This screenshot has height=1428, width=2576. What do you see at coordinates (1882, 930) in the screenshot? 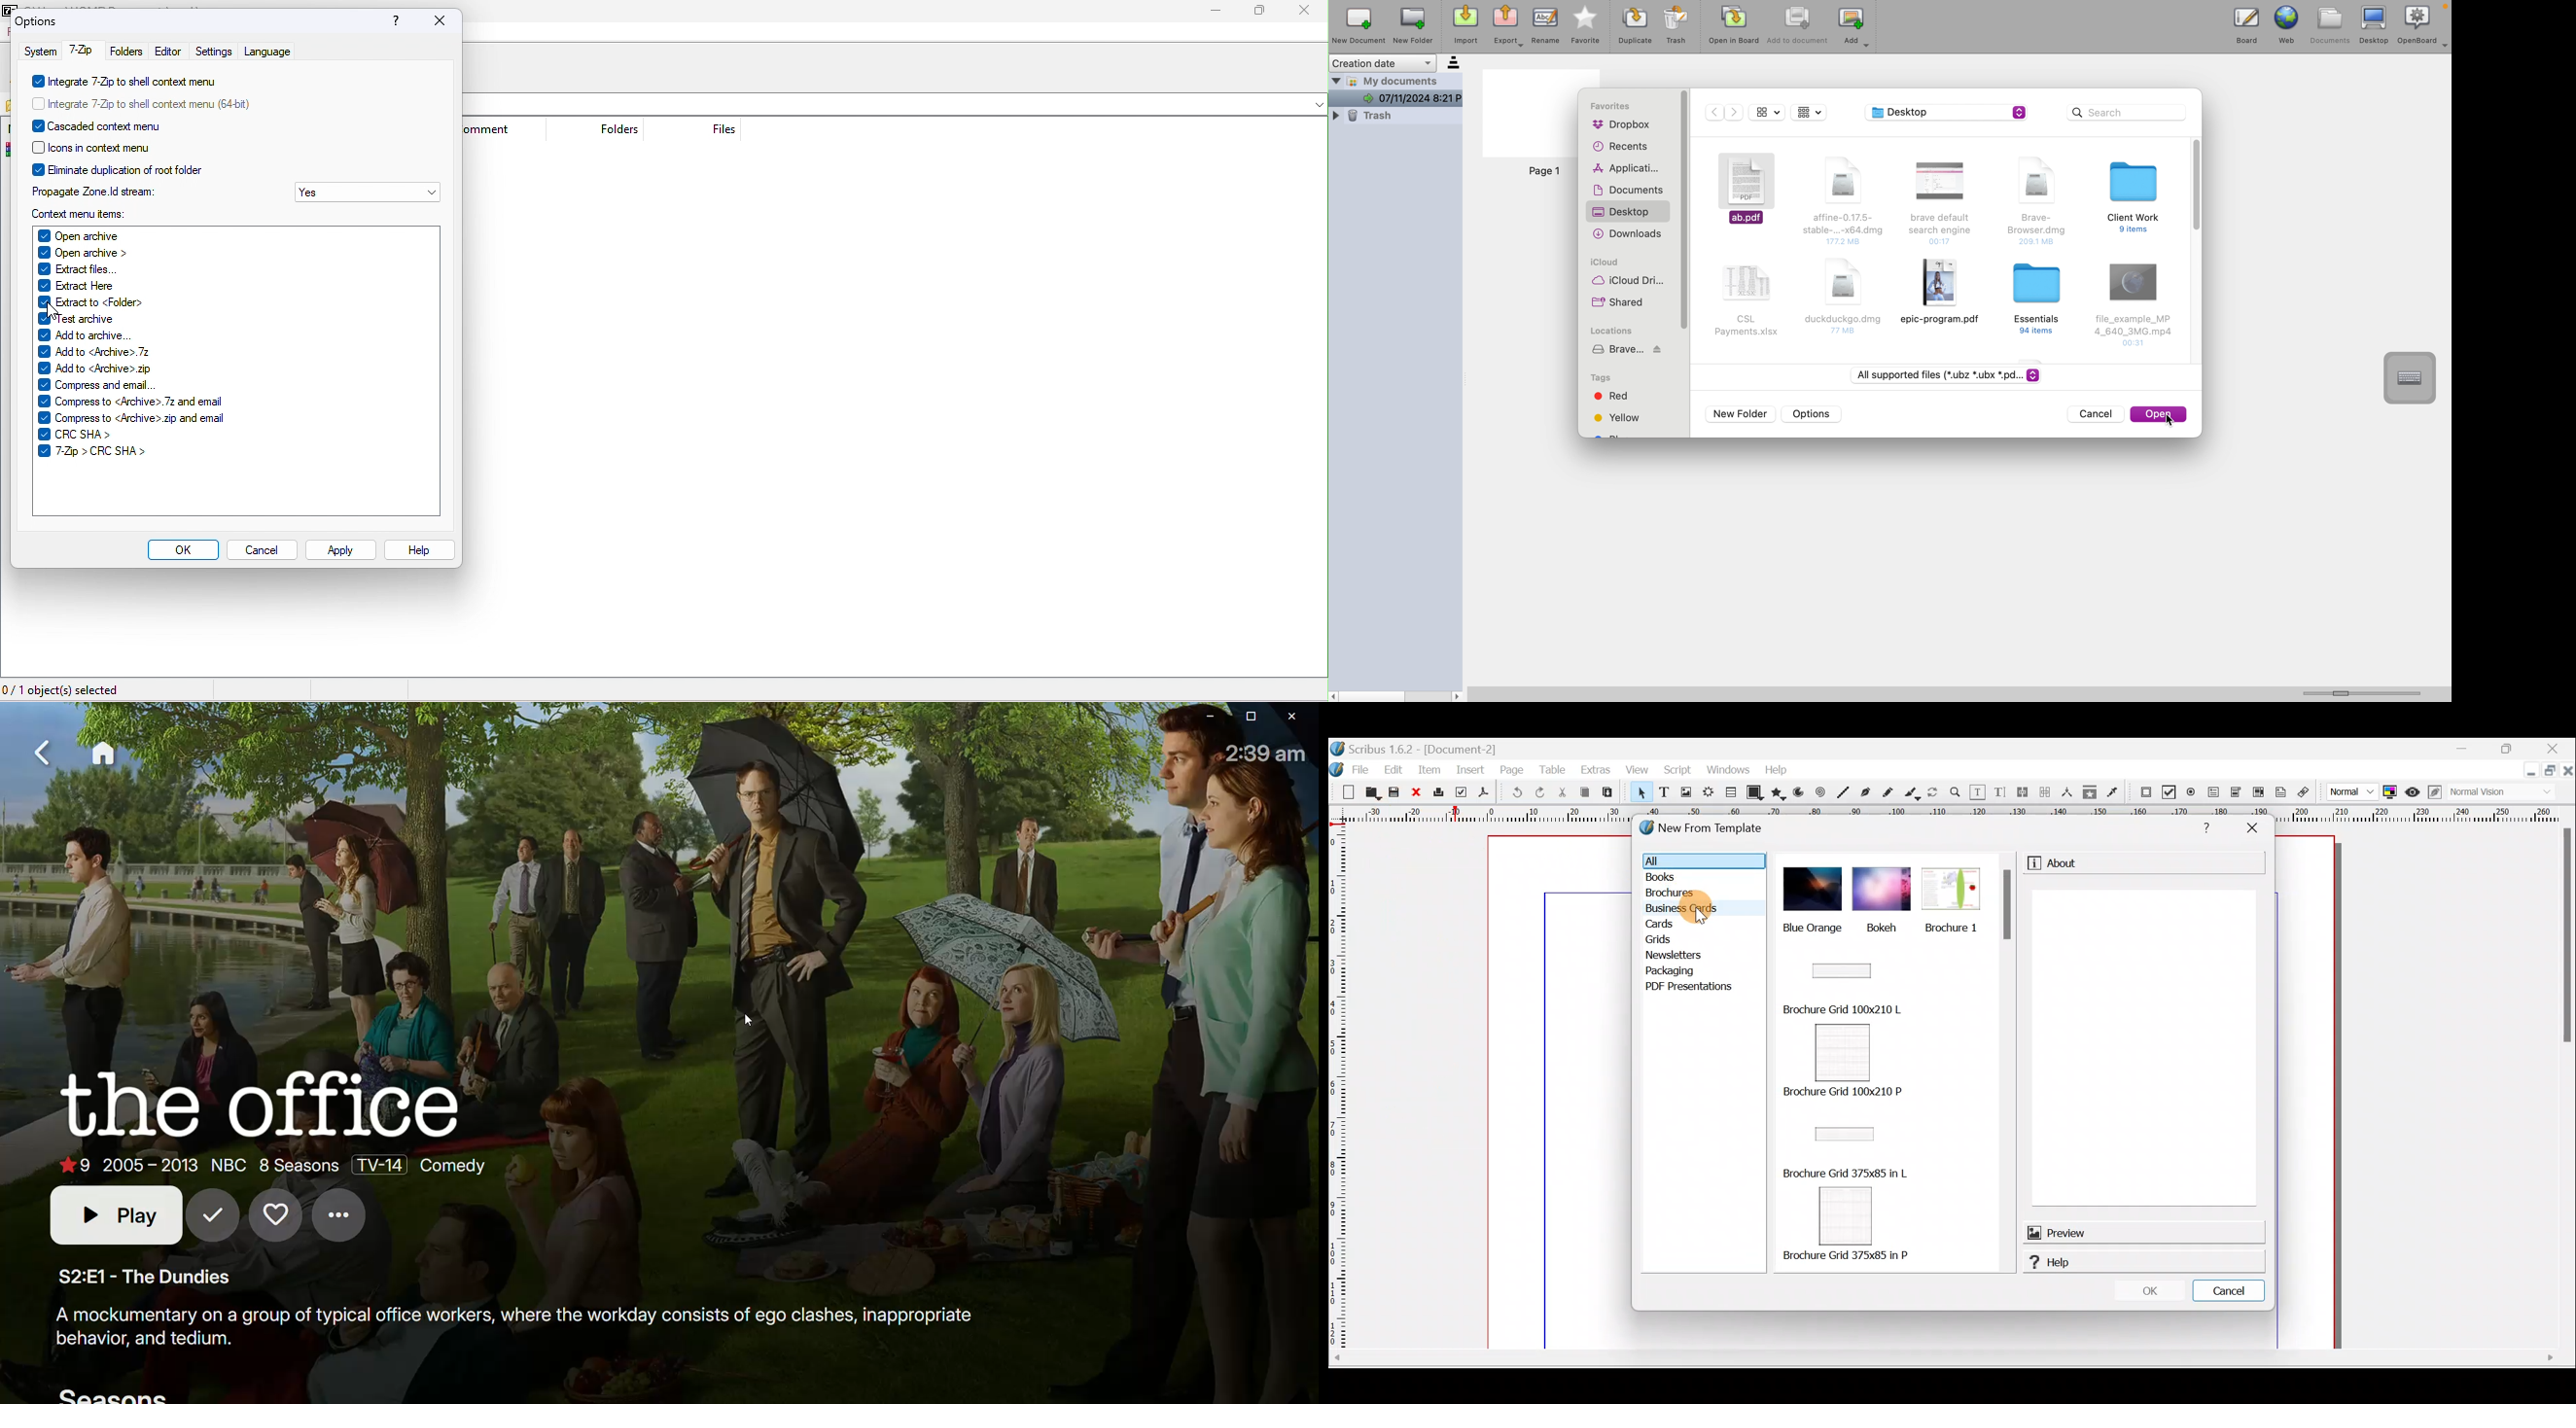
I see `Bokeh` at bounding box center [1882, 930].